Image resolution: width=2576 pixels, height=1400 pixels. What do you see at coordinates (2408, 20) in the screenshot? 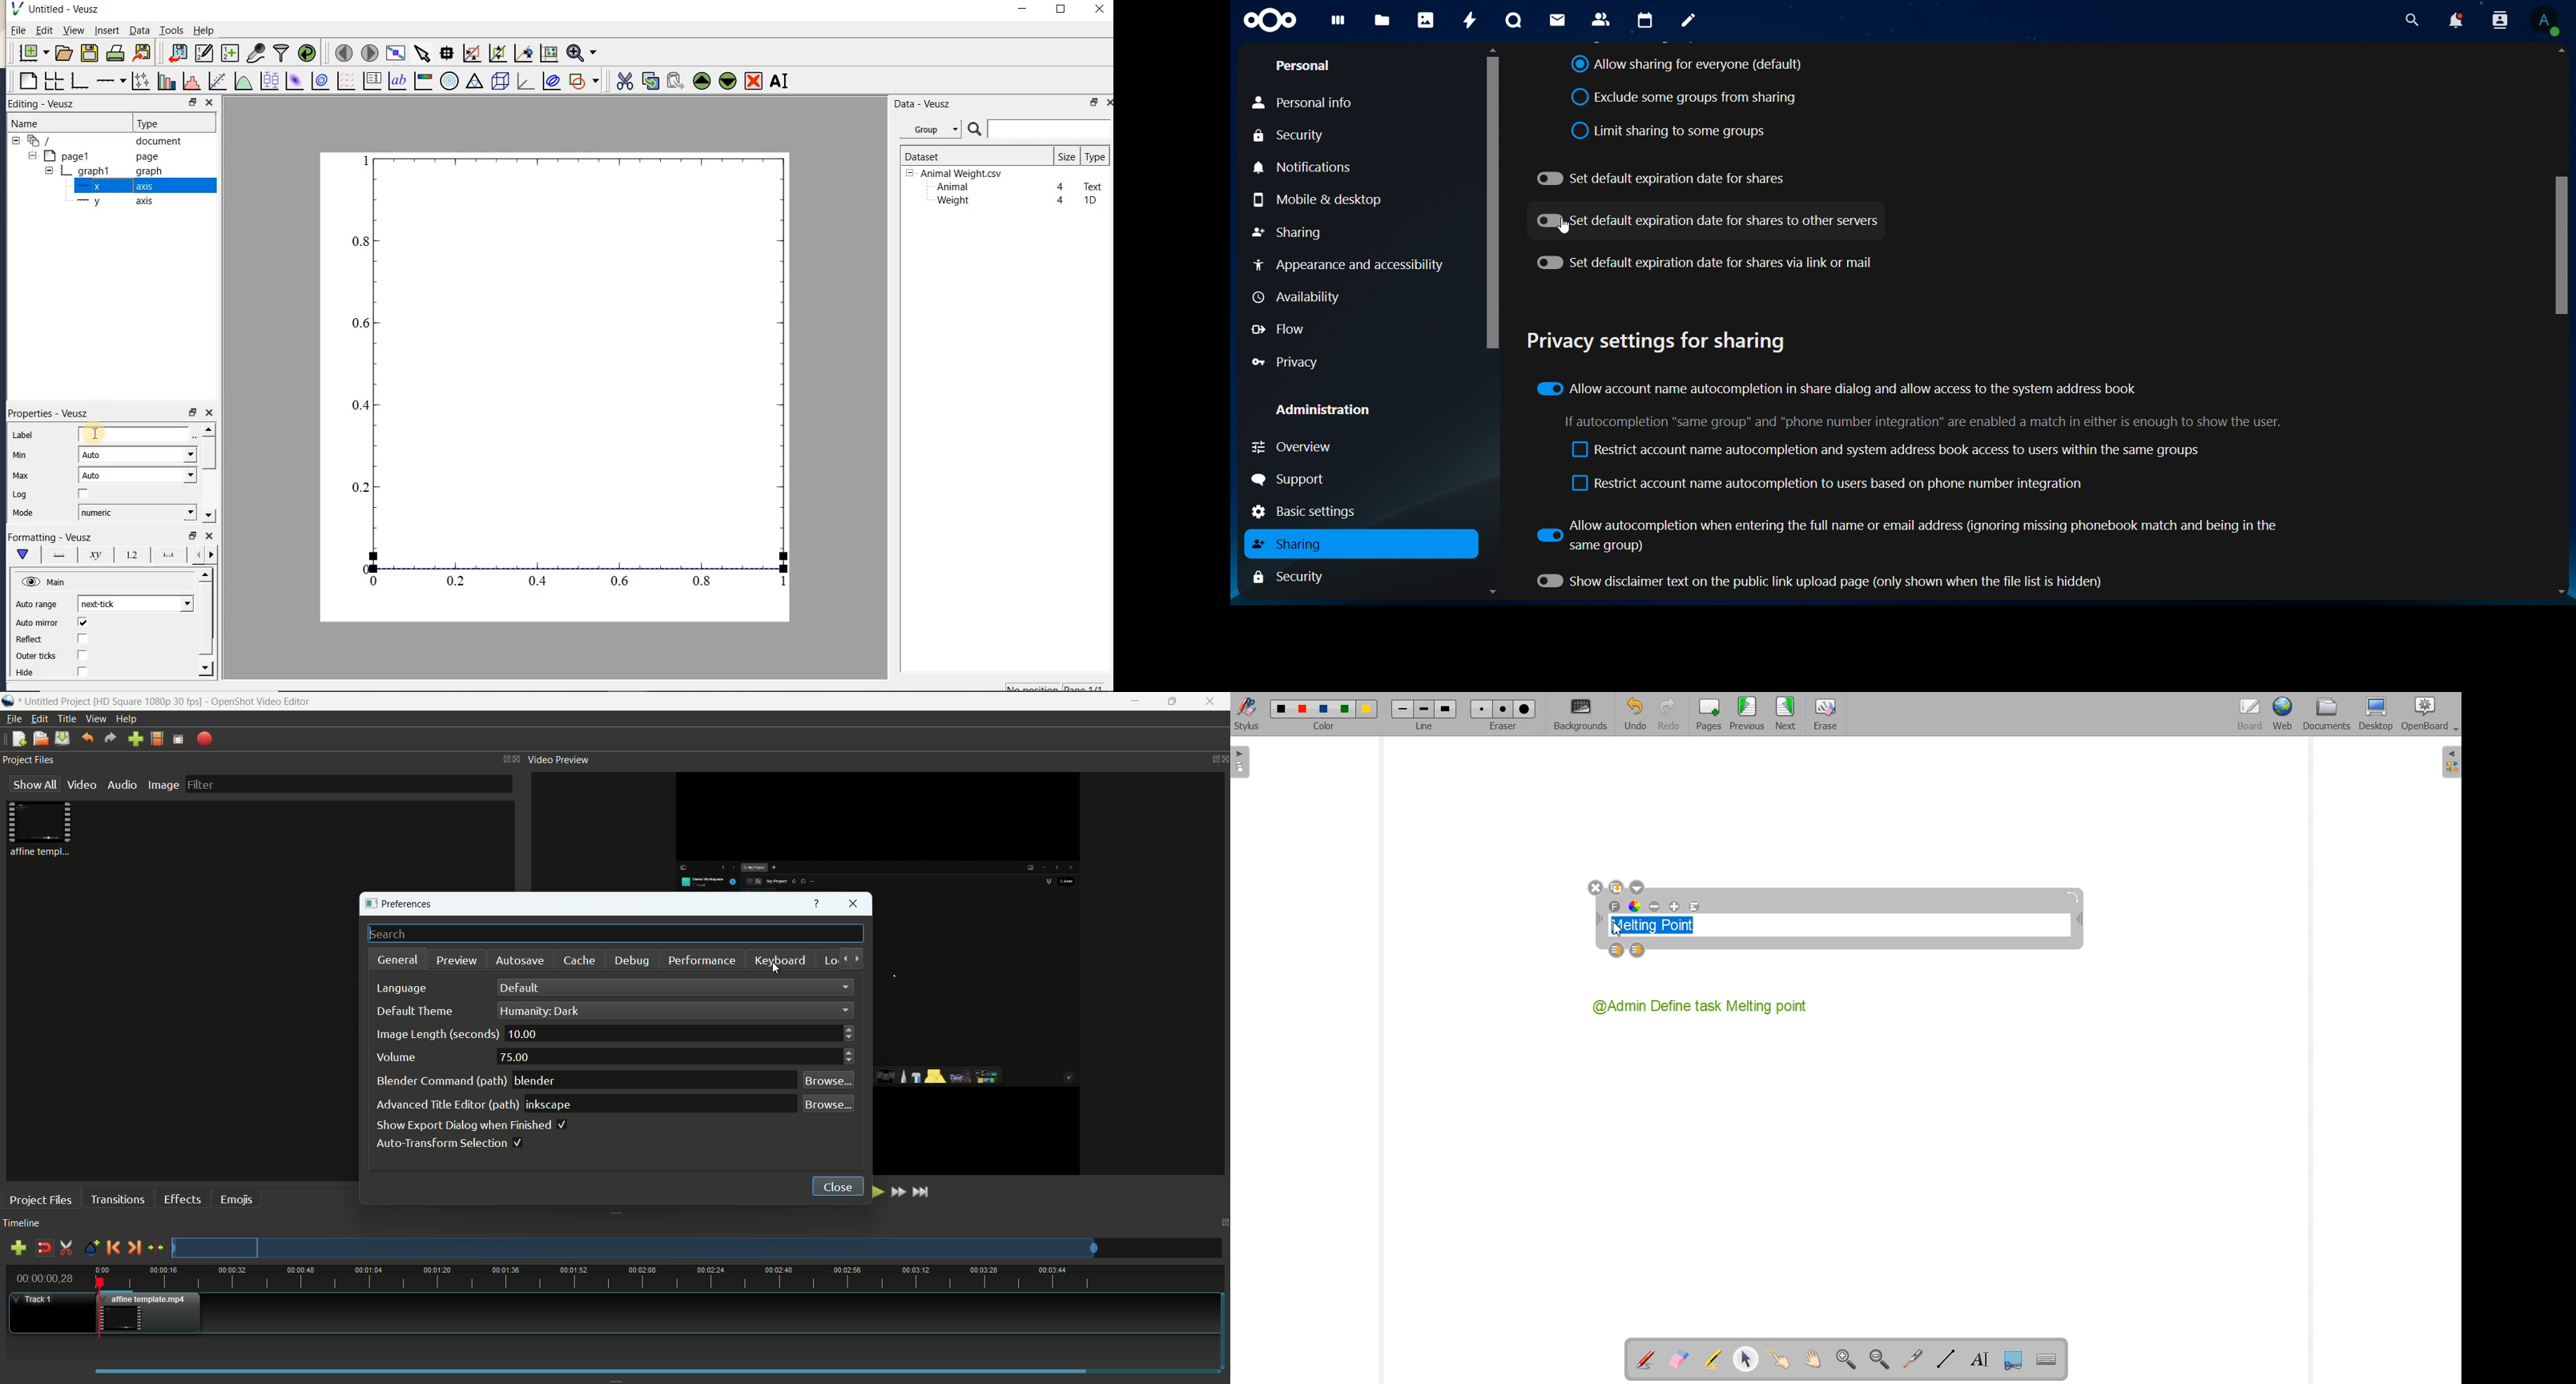
I see `search` at bounding box center [2408, 20].